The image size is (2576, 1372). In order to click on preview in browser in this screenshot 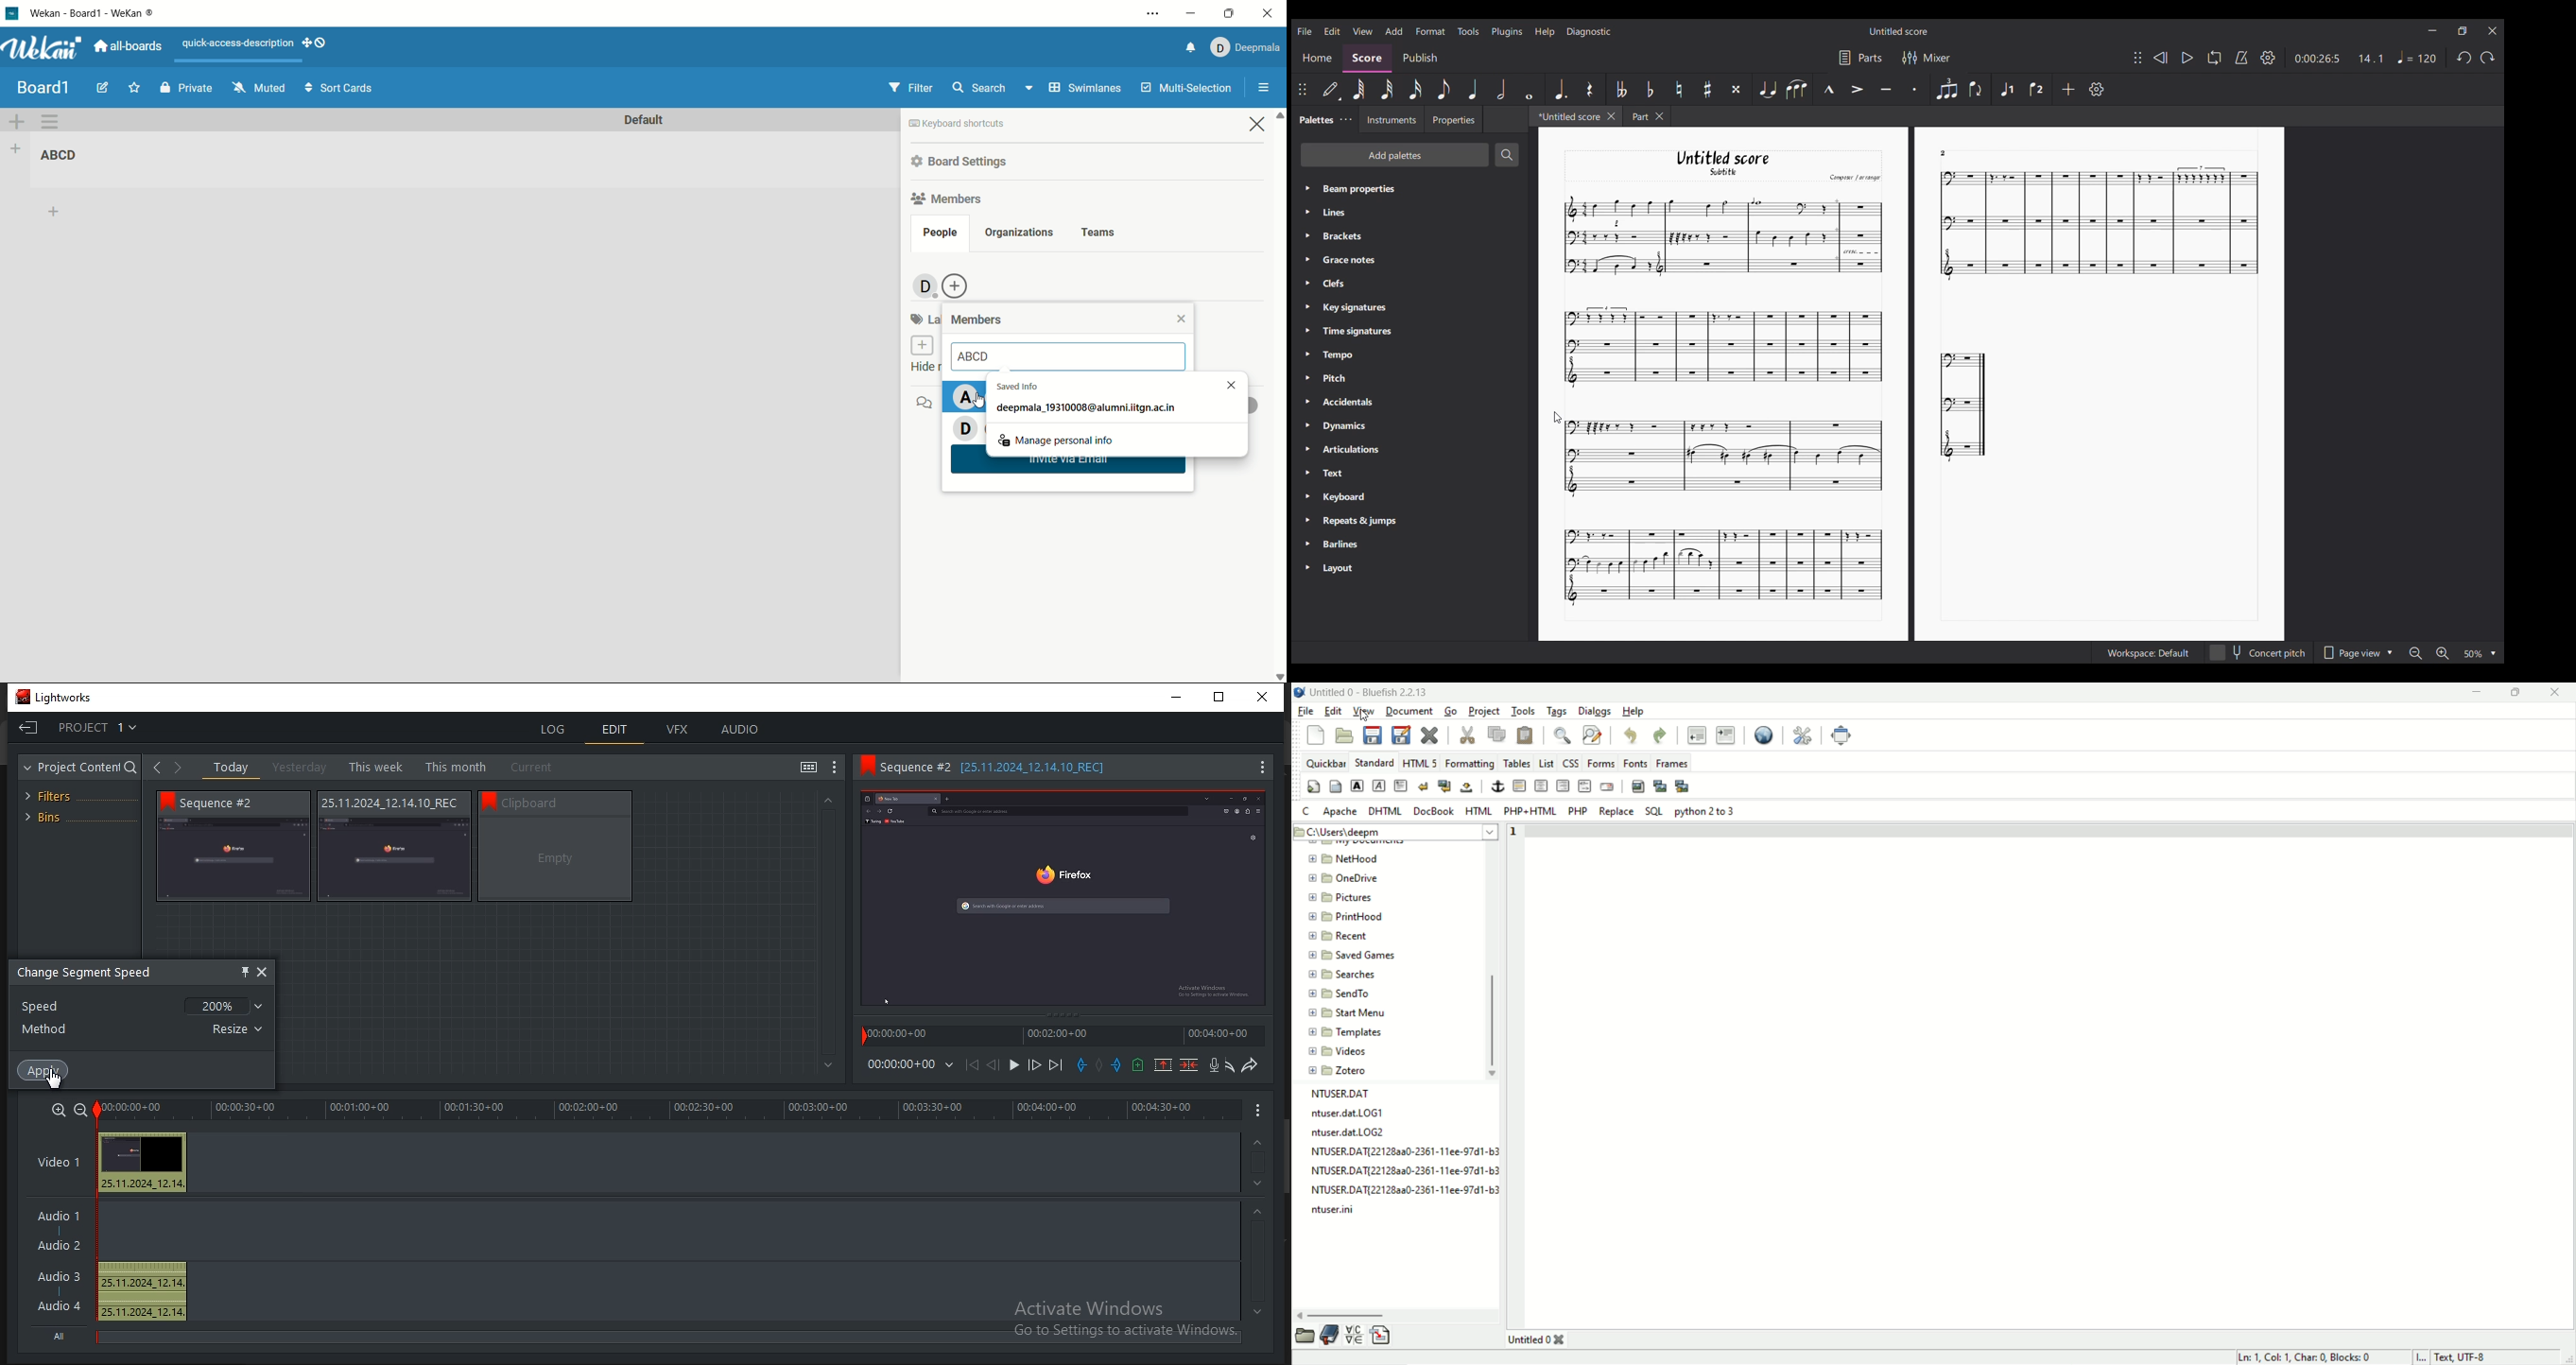, I will do `click(1764, 736)`.